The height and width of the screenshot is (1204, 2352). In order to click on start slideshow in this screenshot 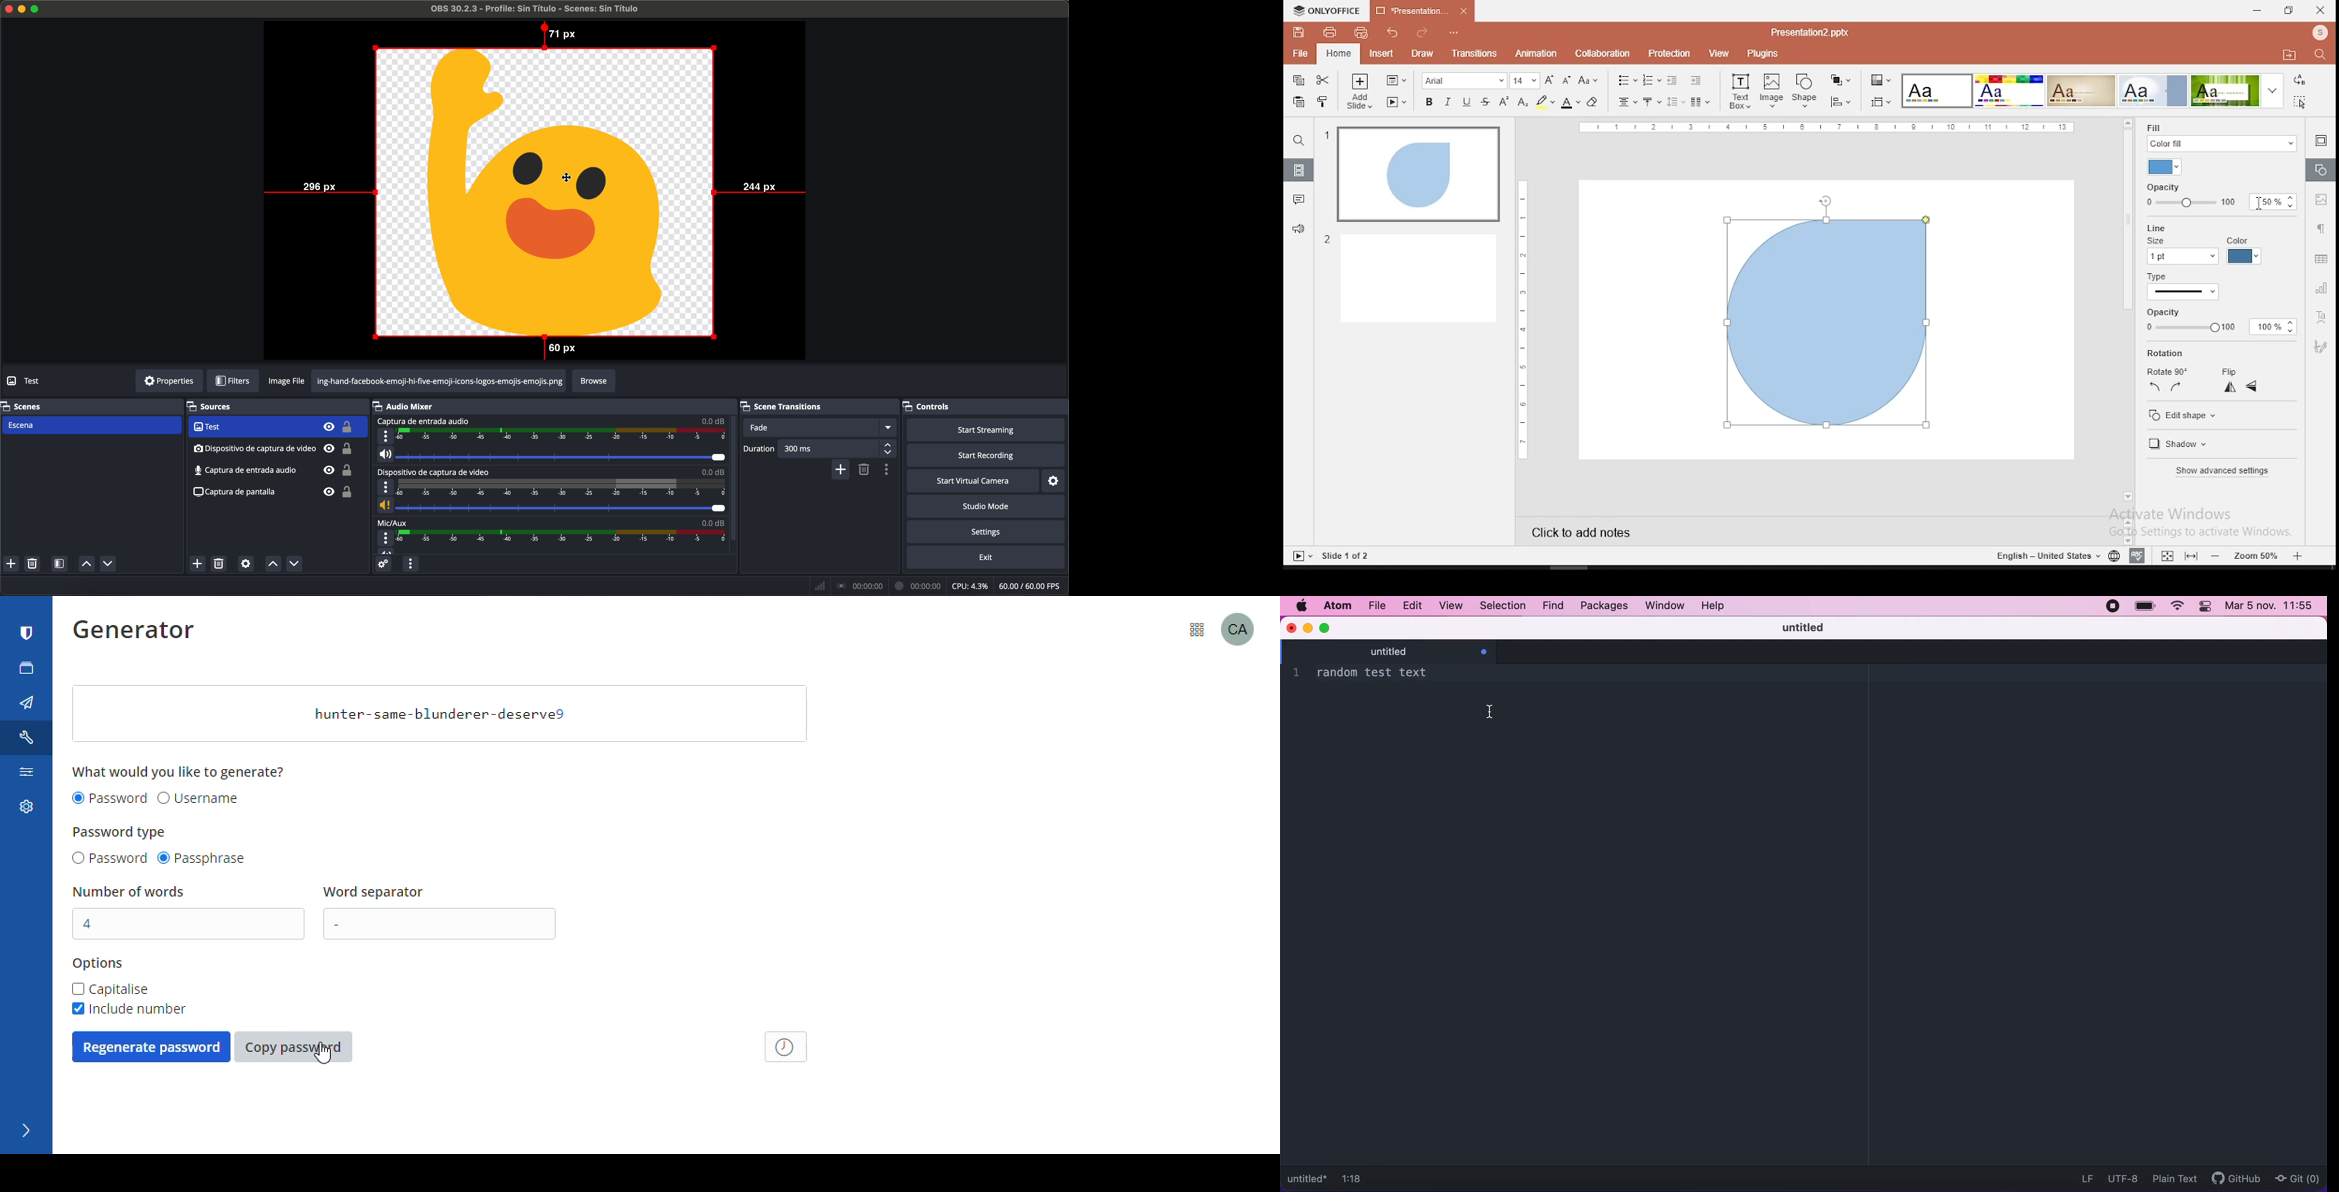, I will do `click(1397, 103)`.